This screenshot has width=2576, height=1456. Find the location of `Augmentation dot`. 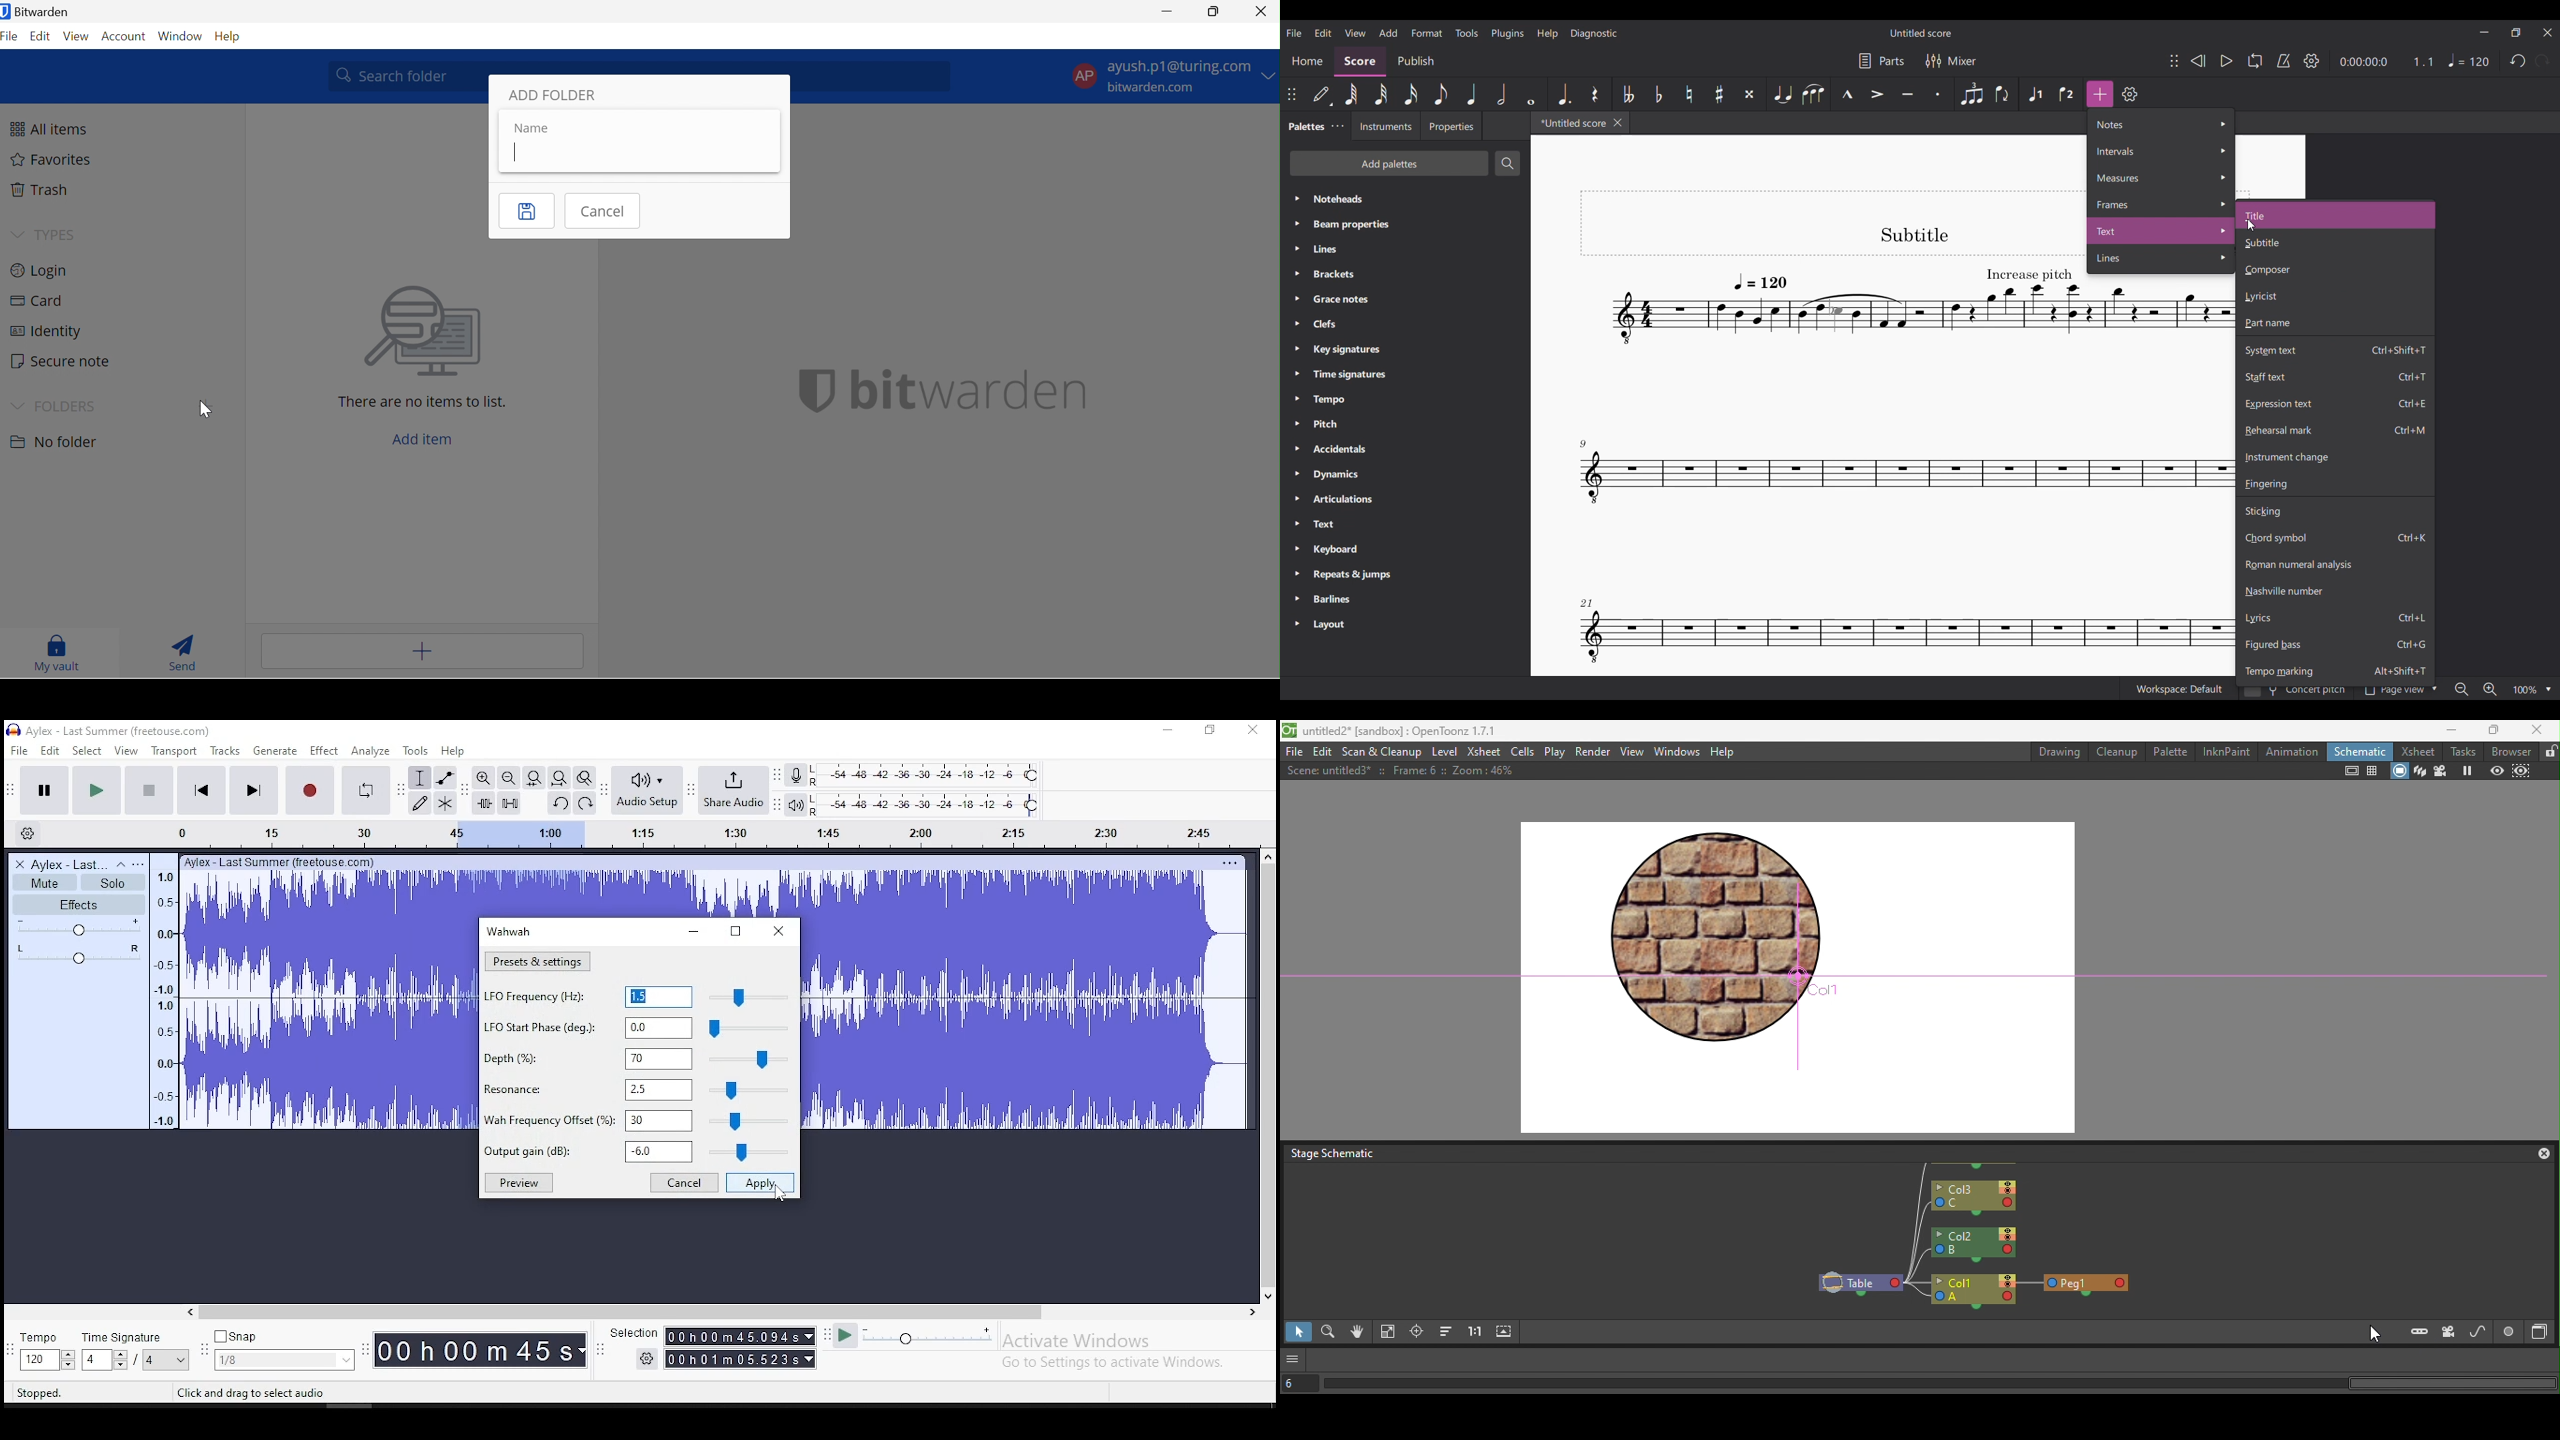

Augmentation dot is located at coordinates (1563, 94).